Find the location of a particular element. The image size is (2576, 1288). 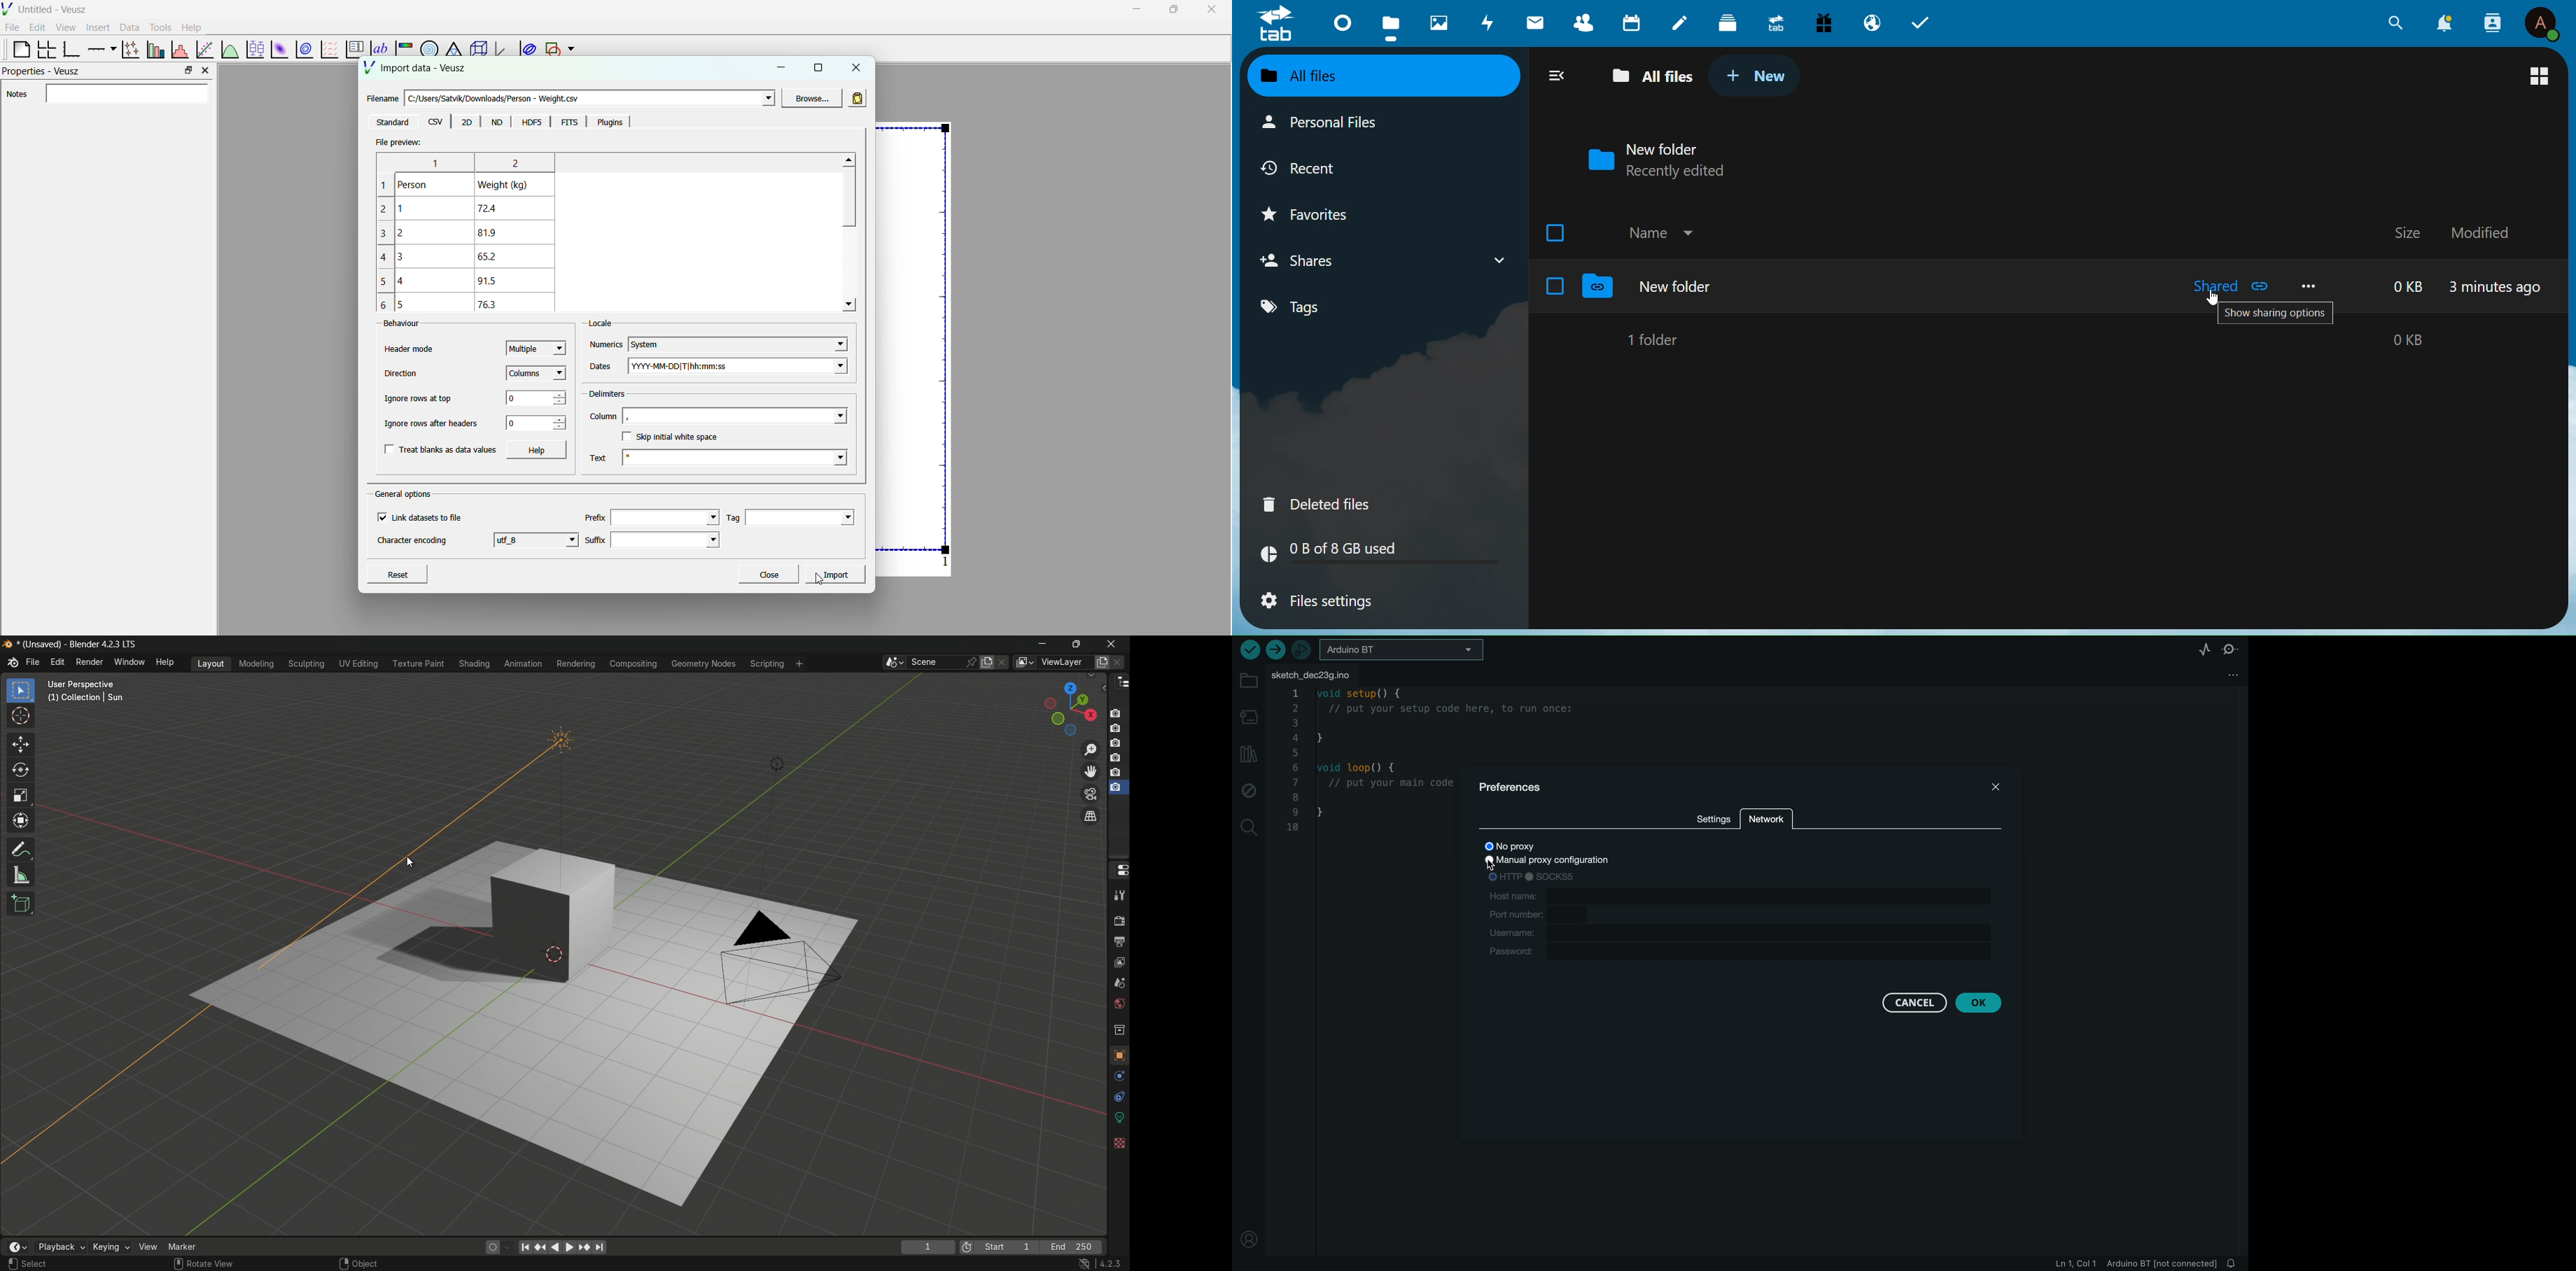

Logo is located at coordinates (1277, 26).